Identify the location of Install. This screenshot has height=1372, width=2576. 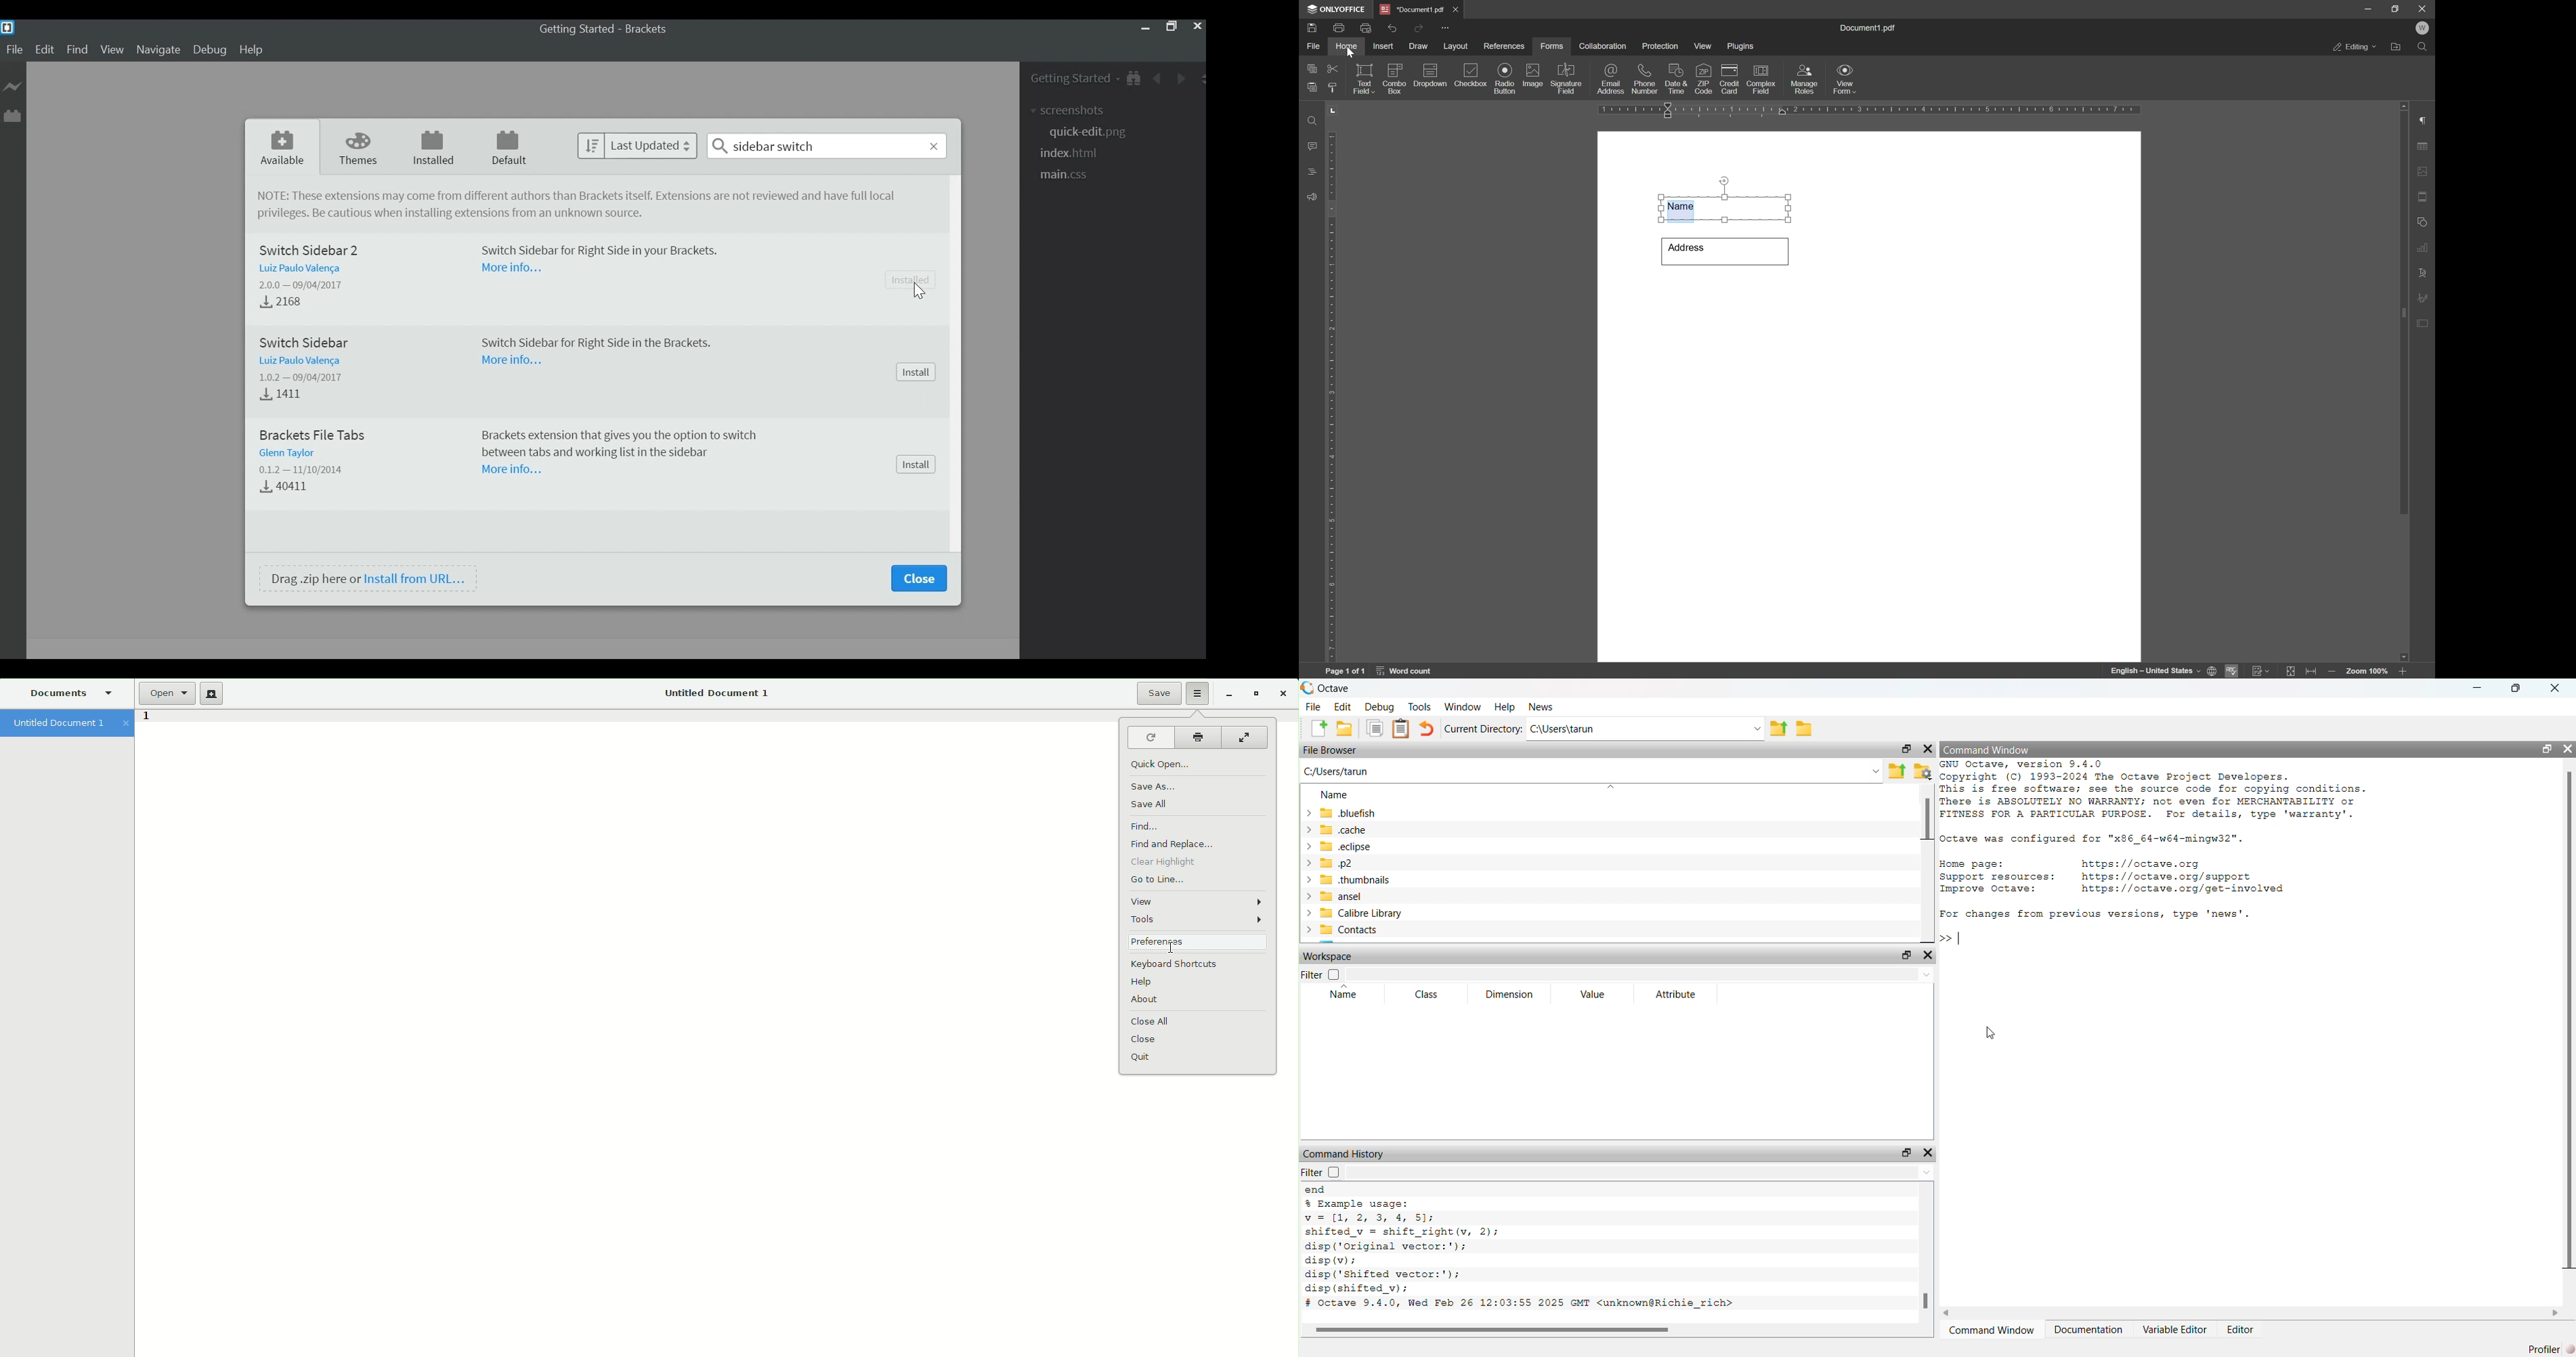
(917, 373).